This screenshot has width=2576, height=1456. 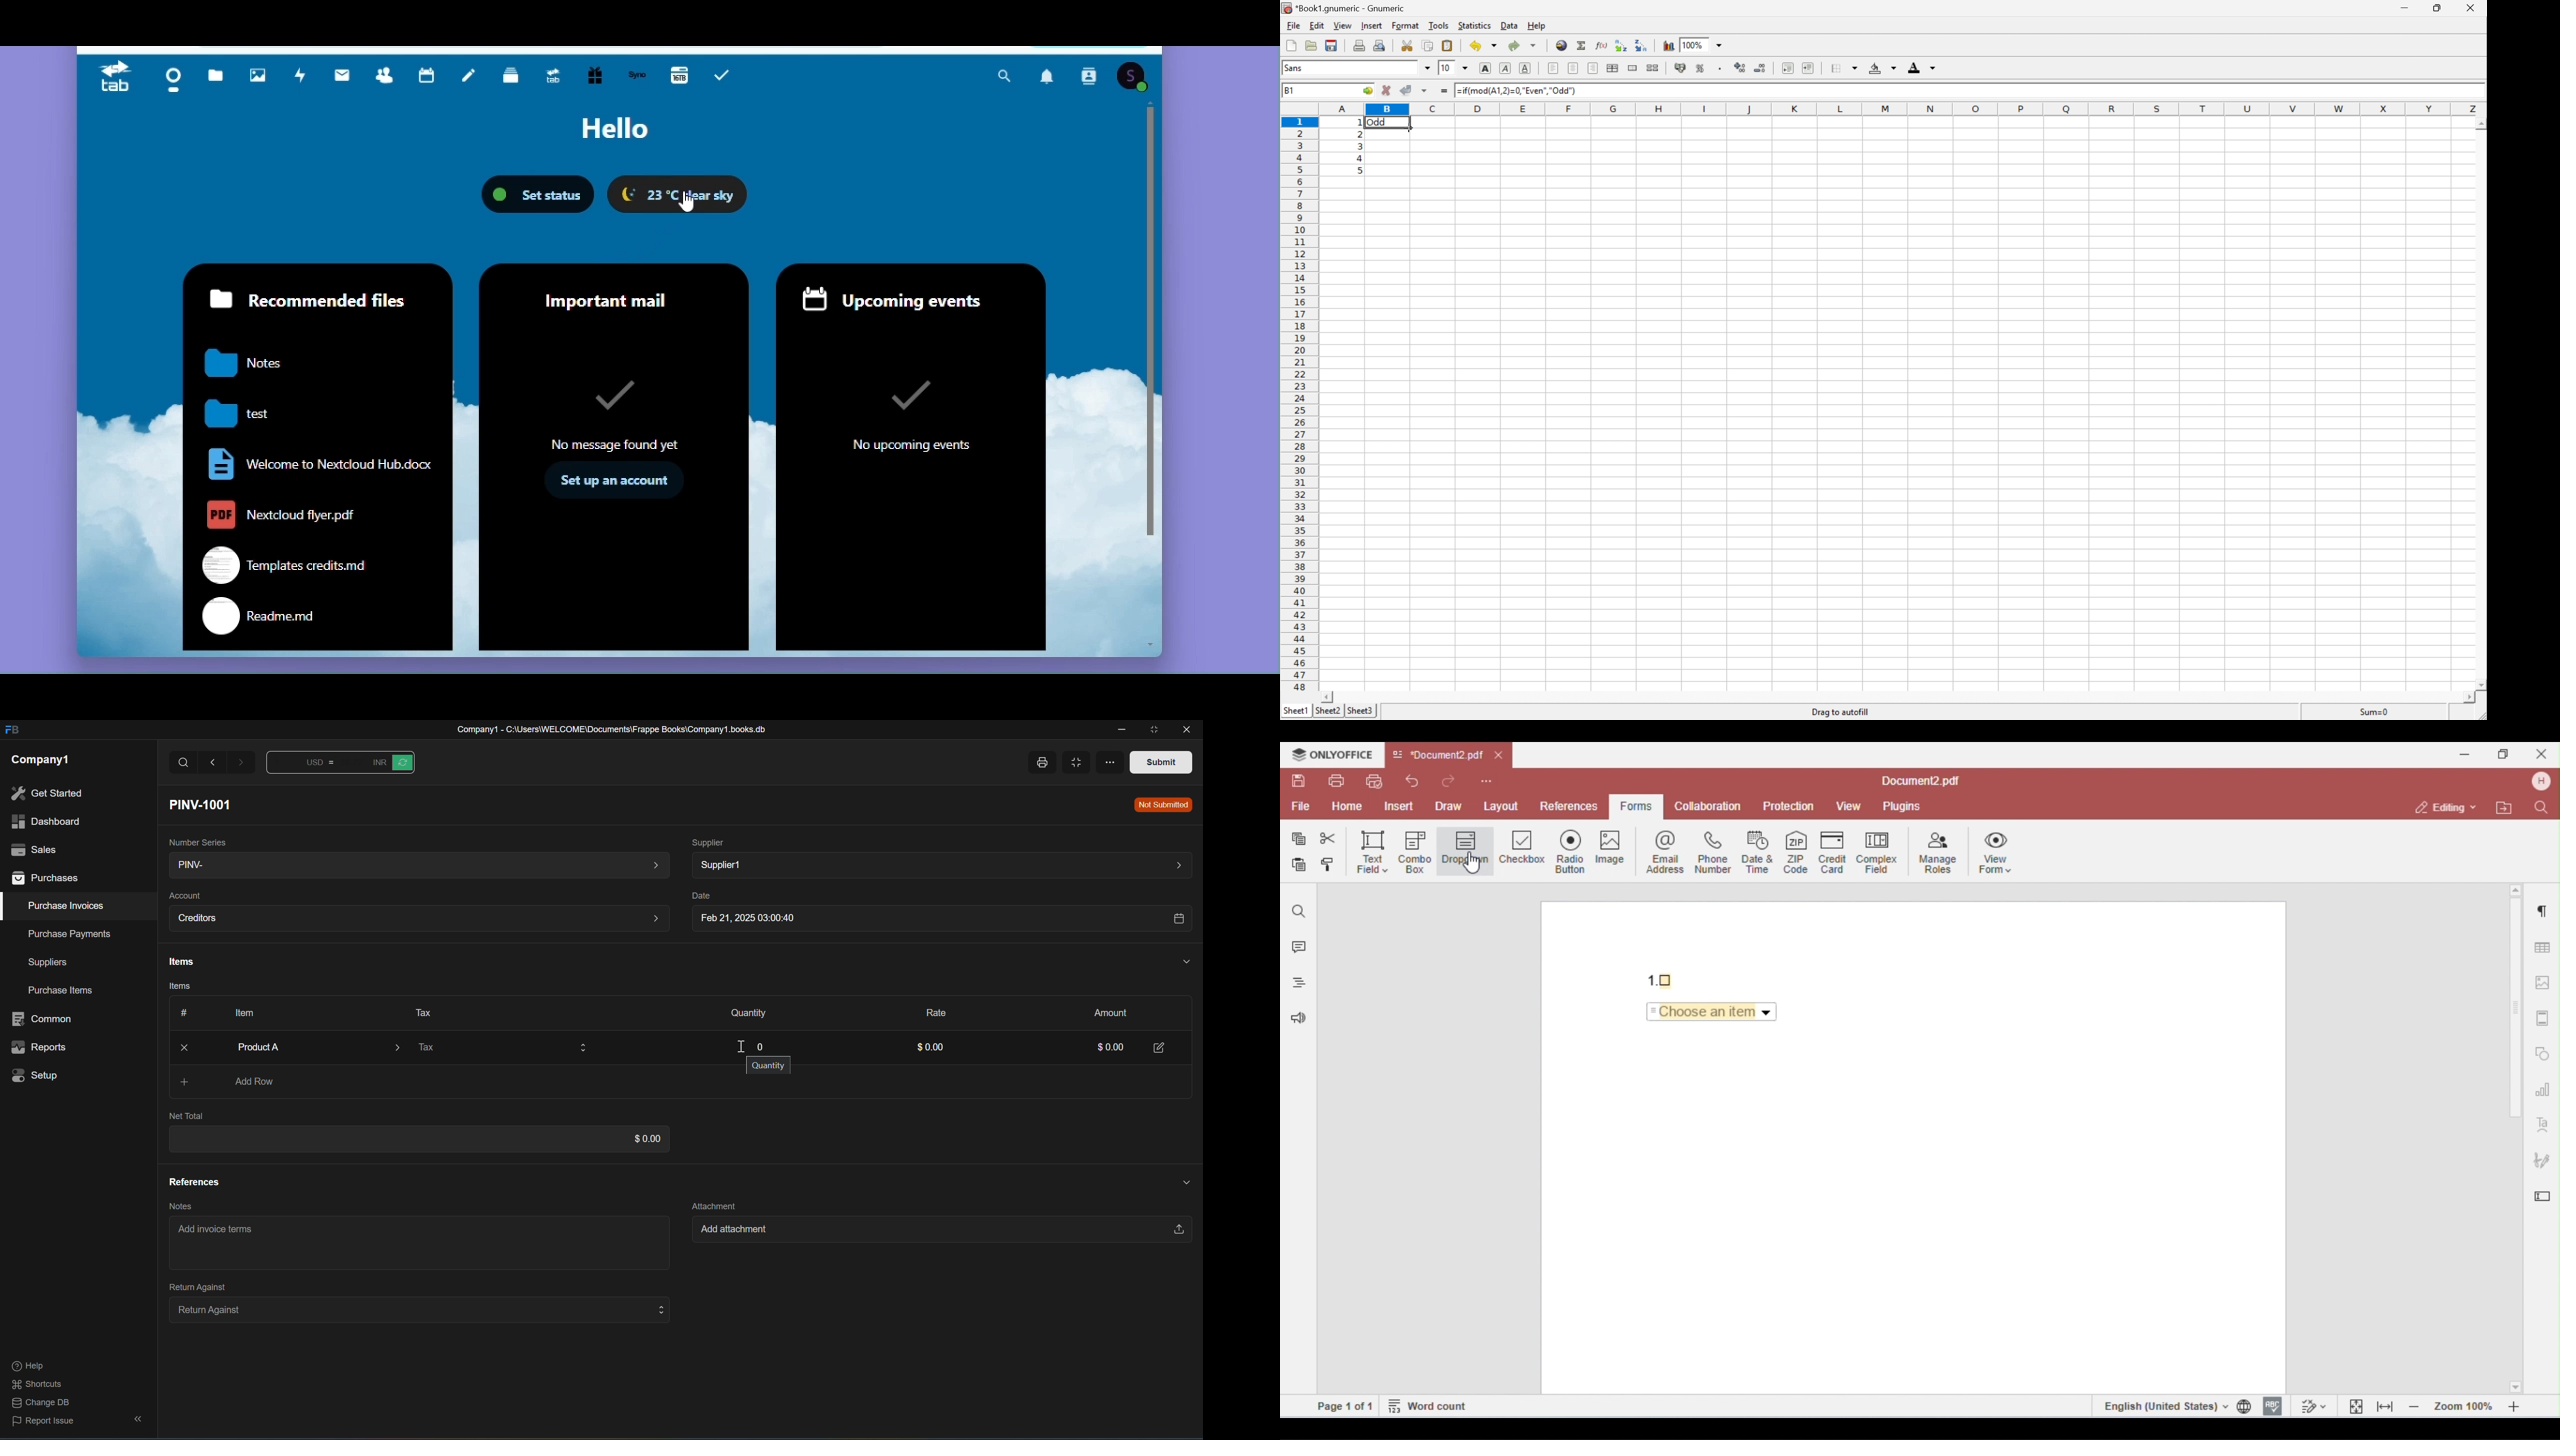 What do you see at coordinates (311, 298) in the screenshot?
I see `Recommended files` at bounding box center [311, 298].